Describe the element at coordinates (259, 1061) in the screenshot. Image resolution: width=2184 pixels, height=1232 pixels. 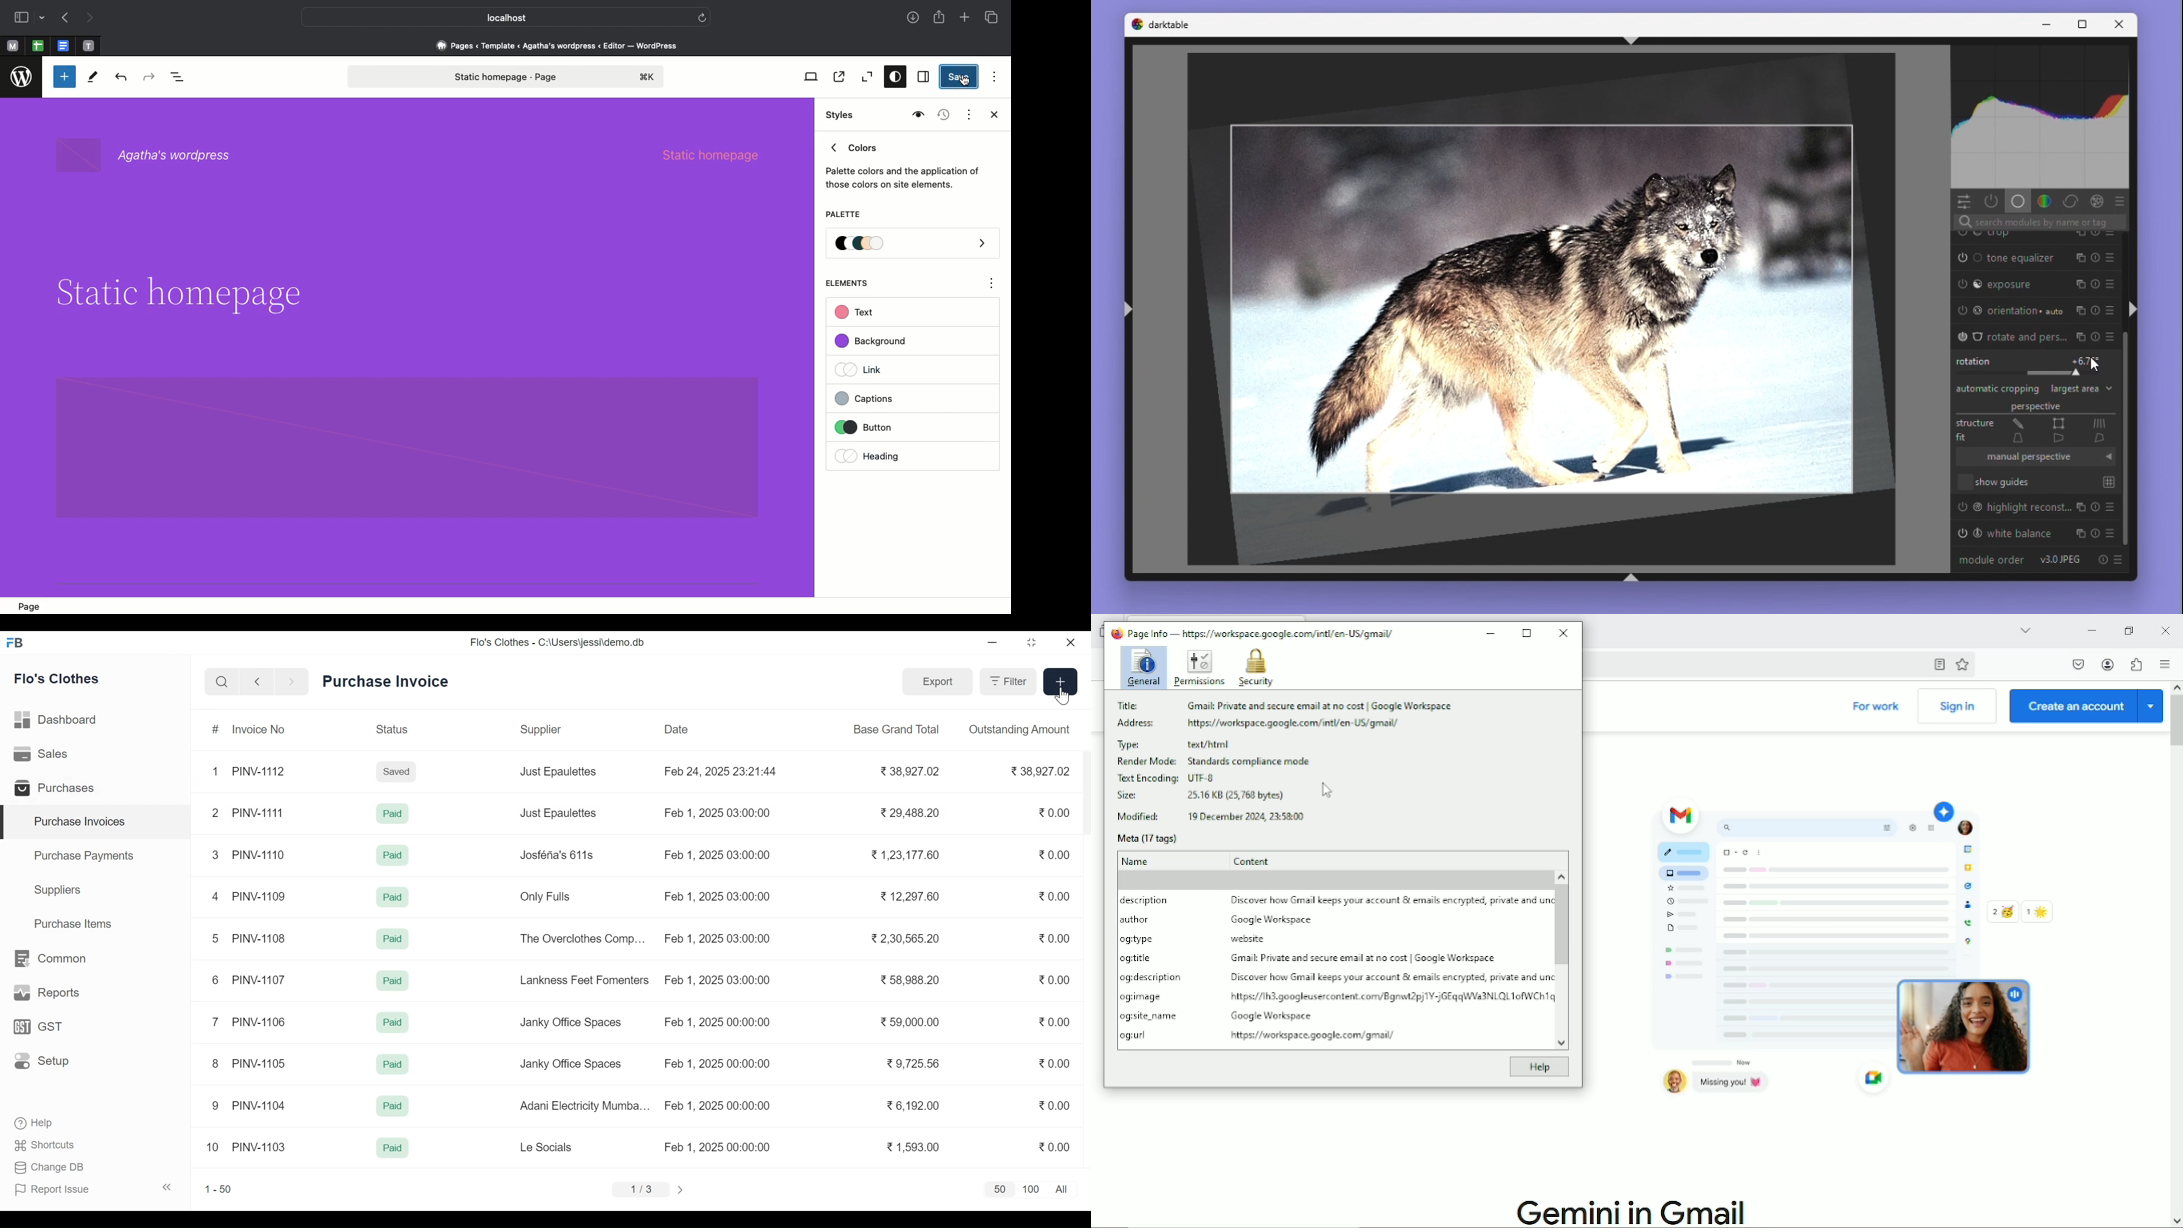
I see `PINV-1105` at that location.